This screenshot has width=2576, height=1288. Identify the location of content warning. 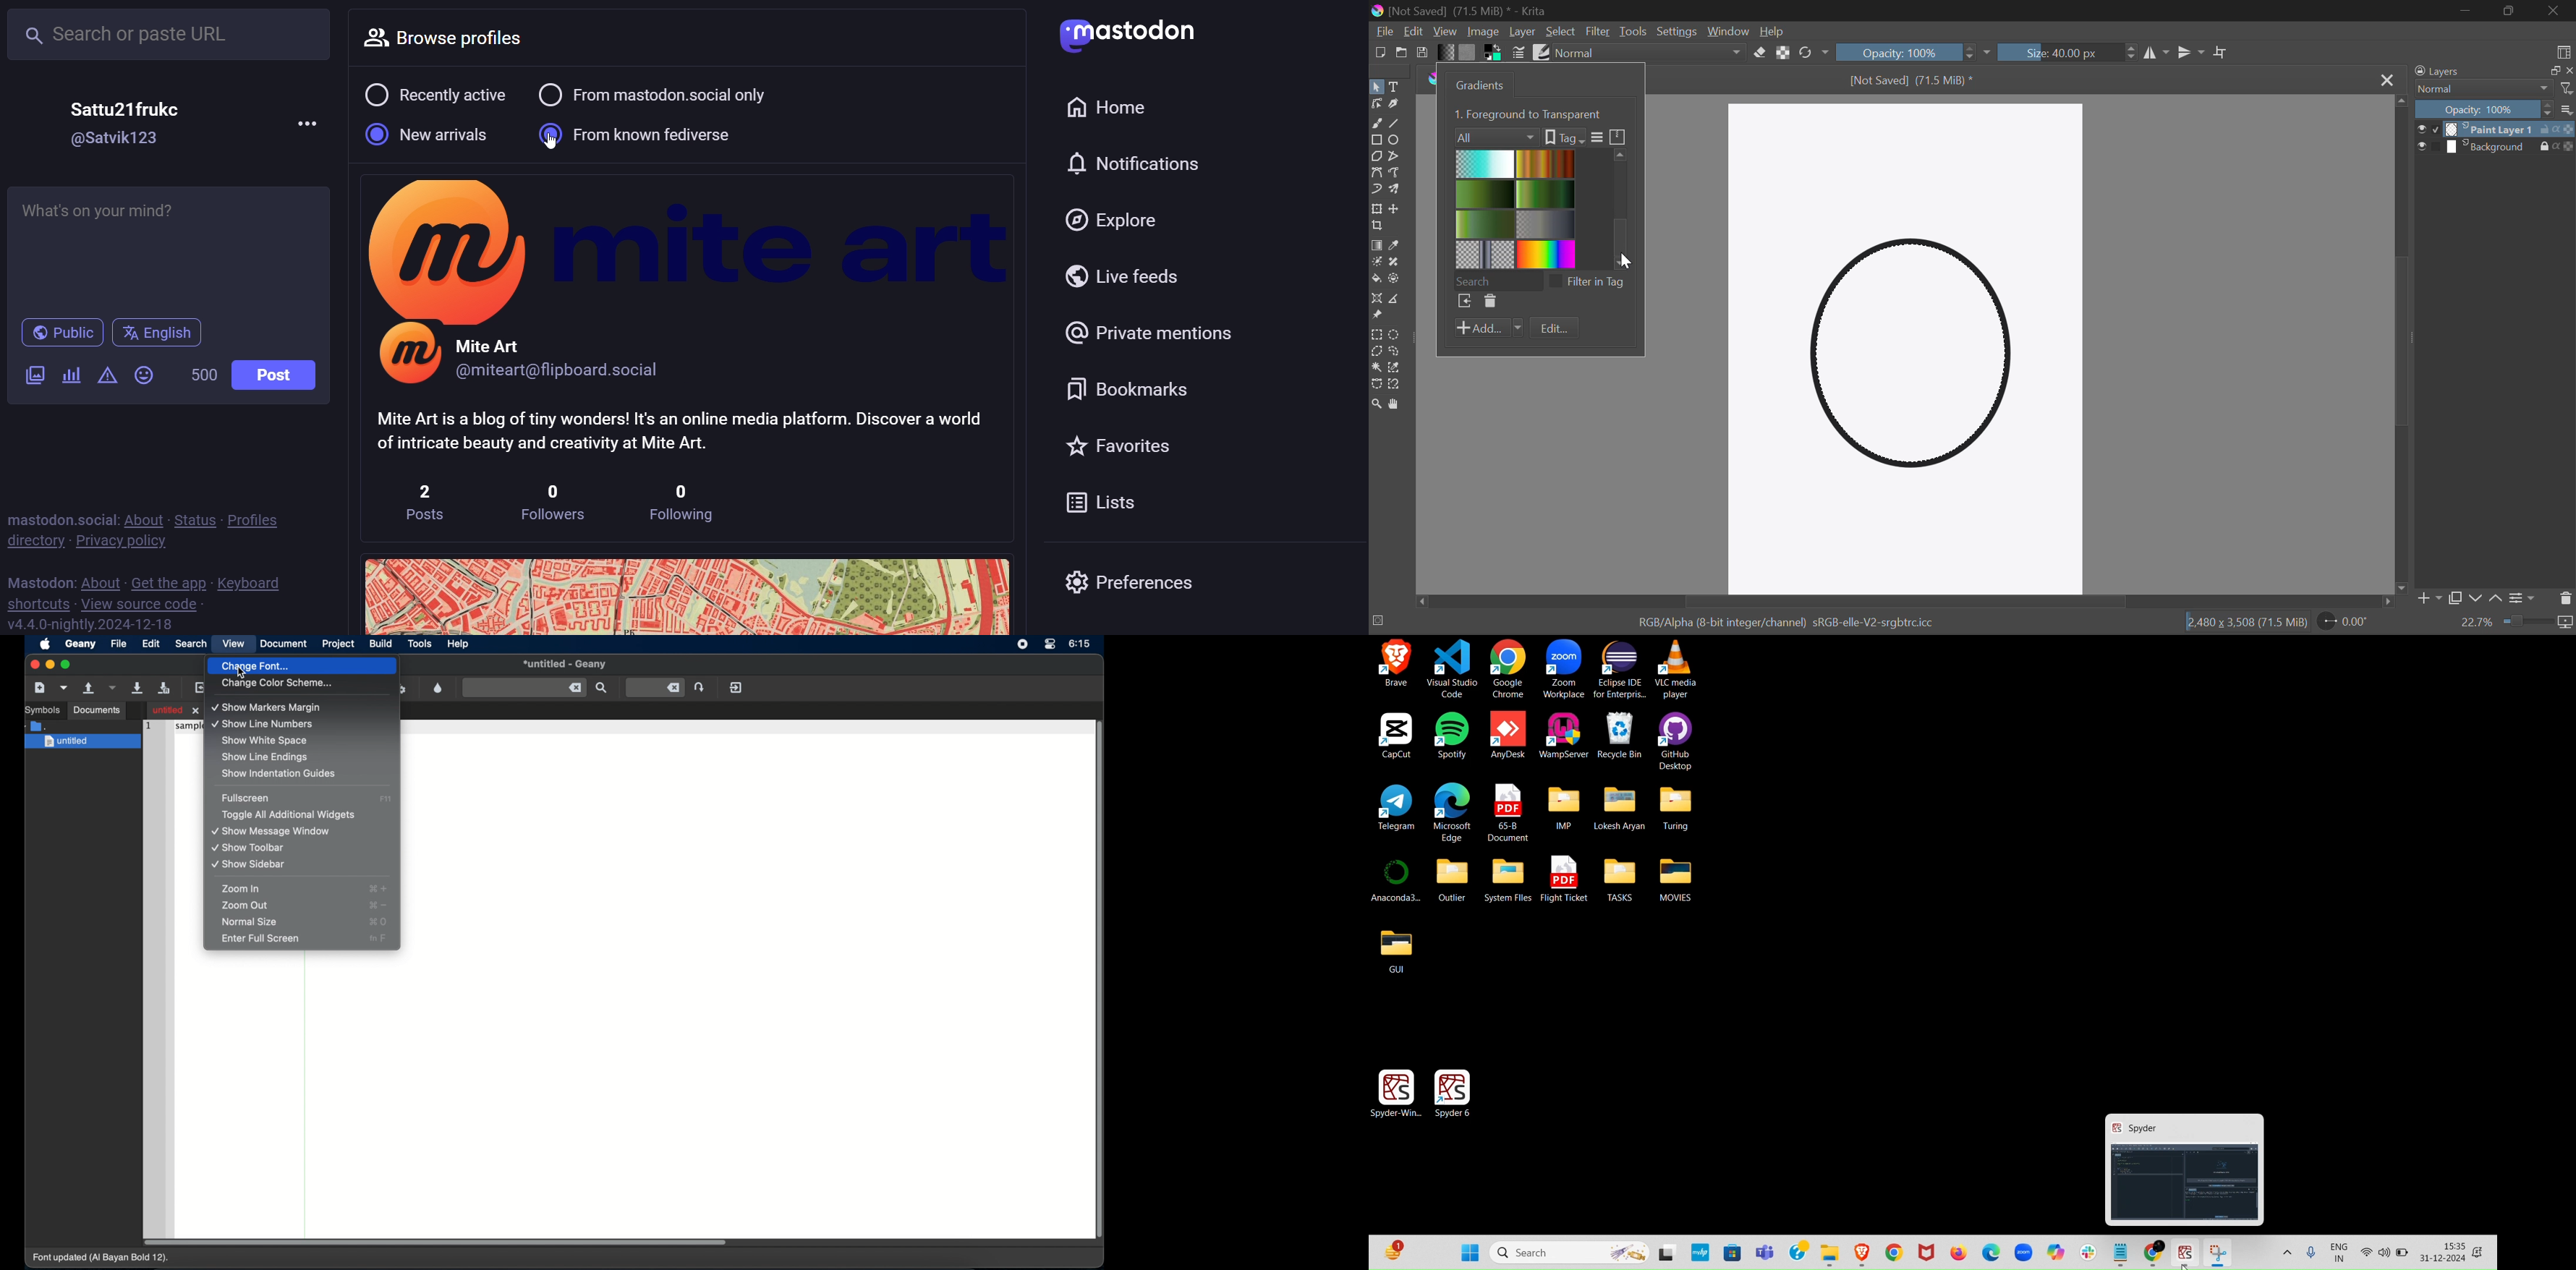
(107, 376).